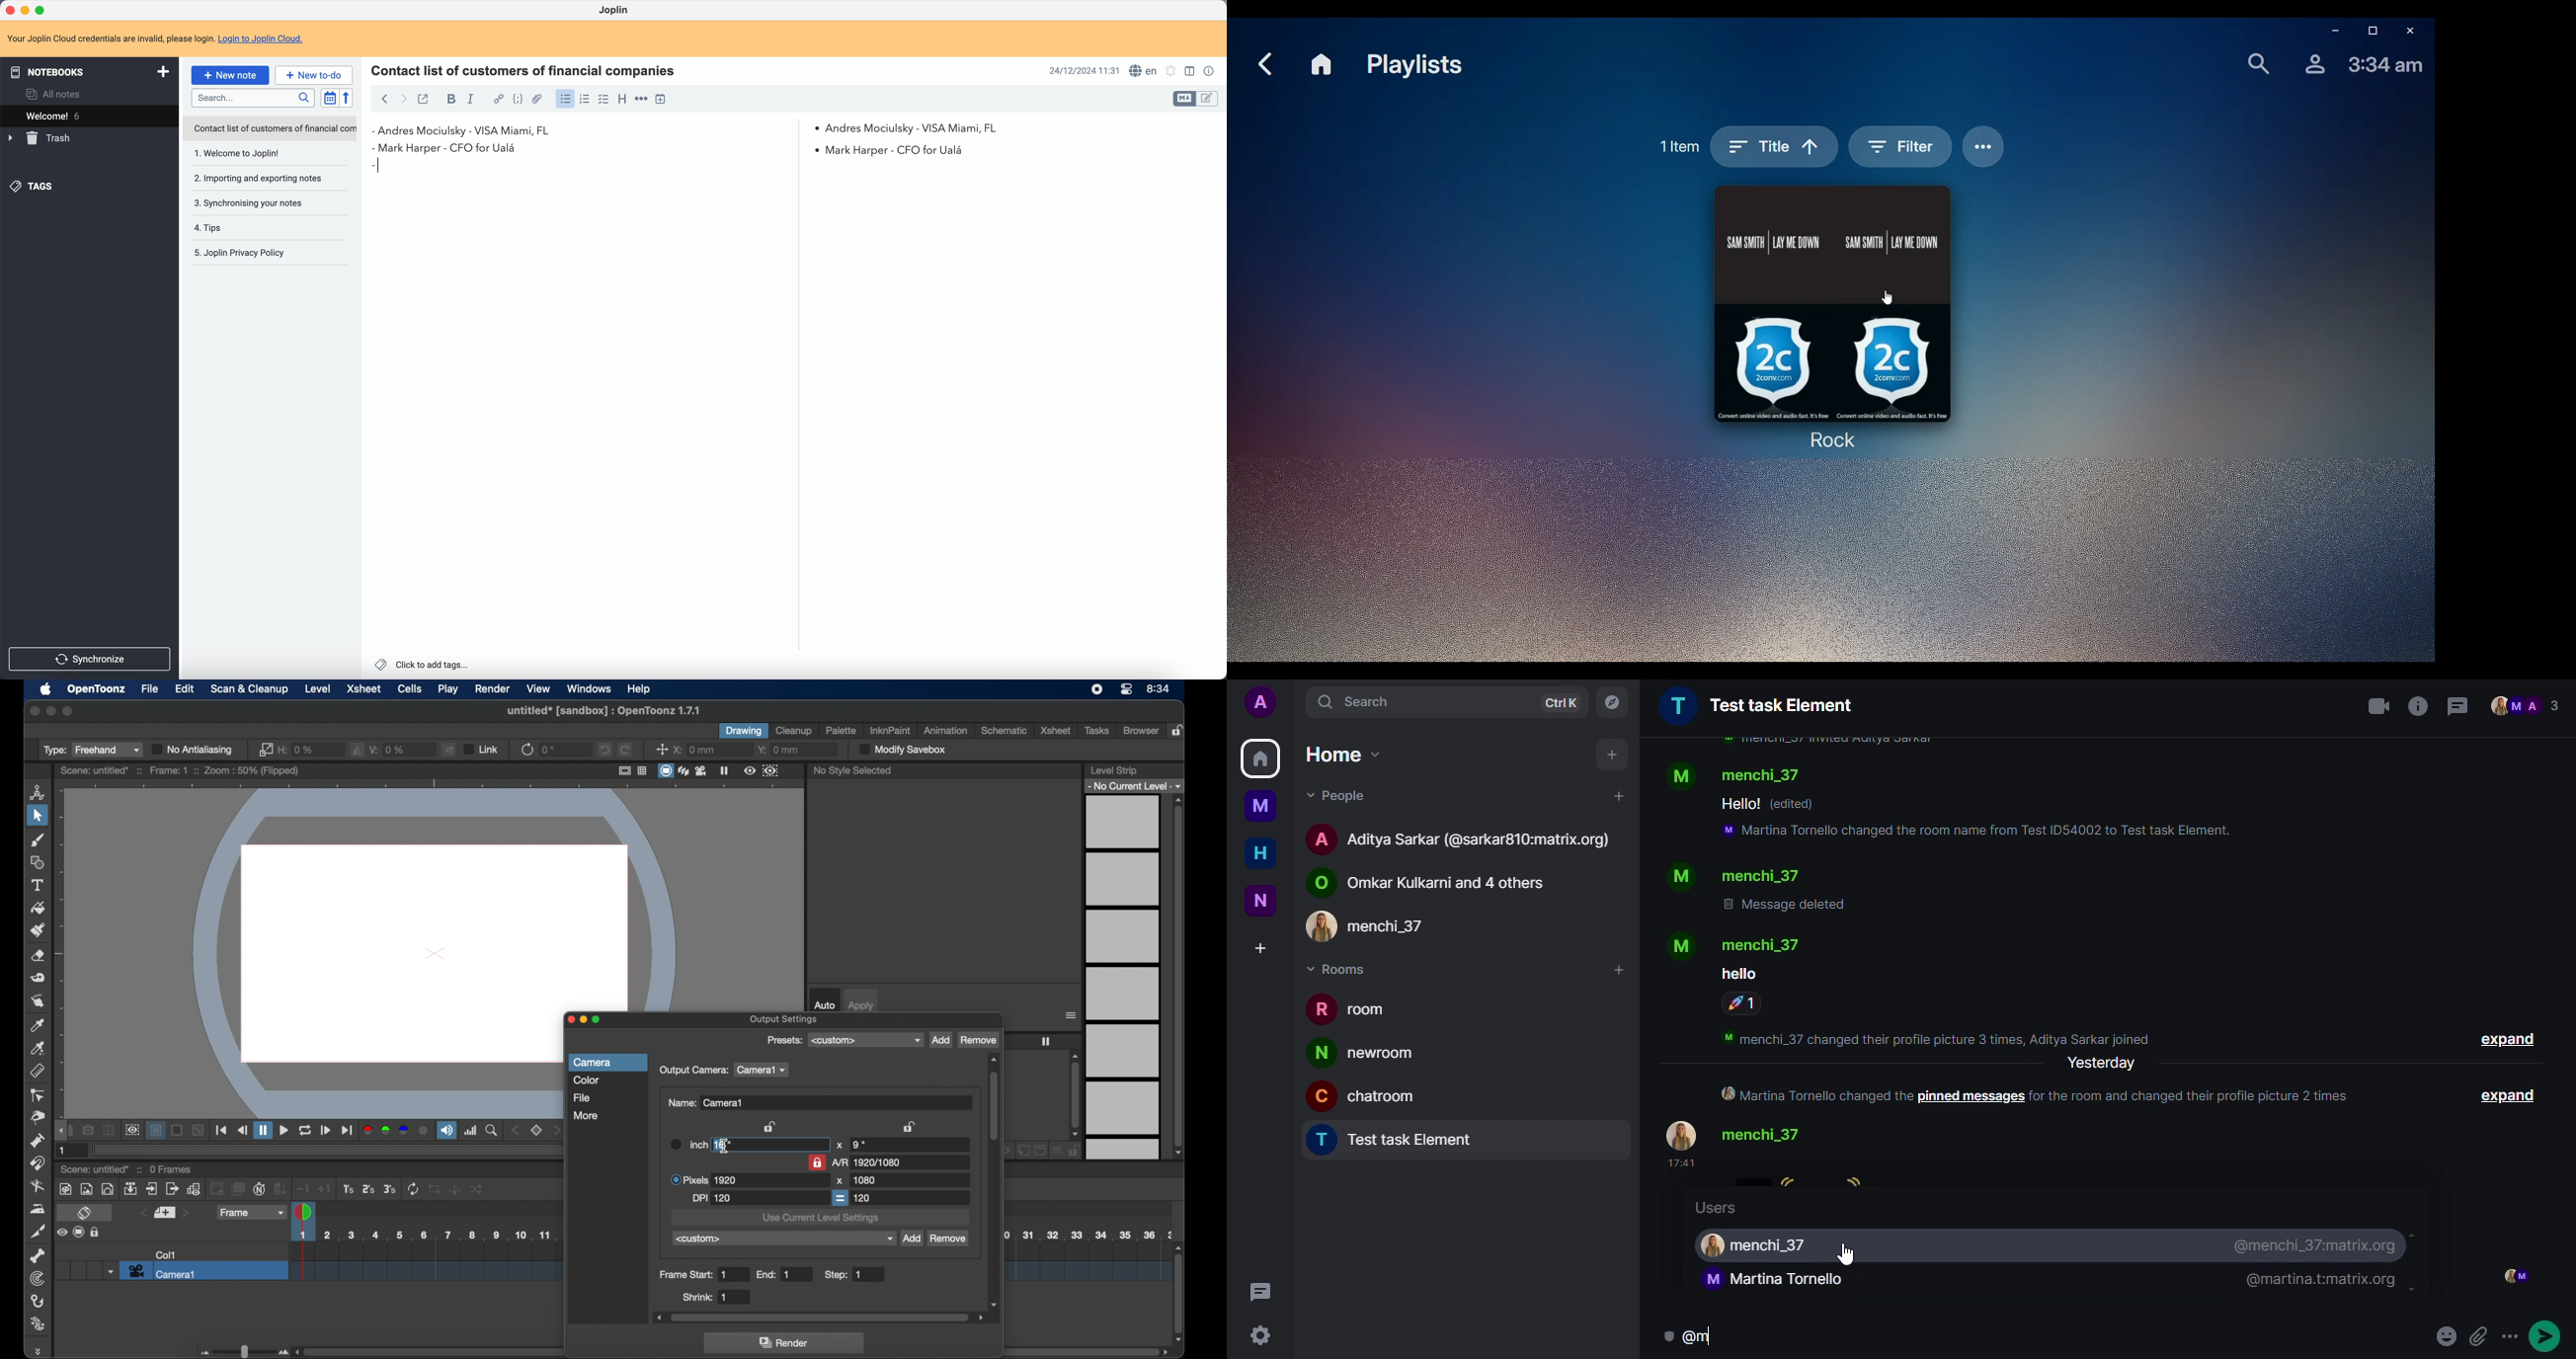  Describe the element at coordinates (530, 69) in the screenshot. I see `Contact list of customers of financial companies` at that location.